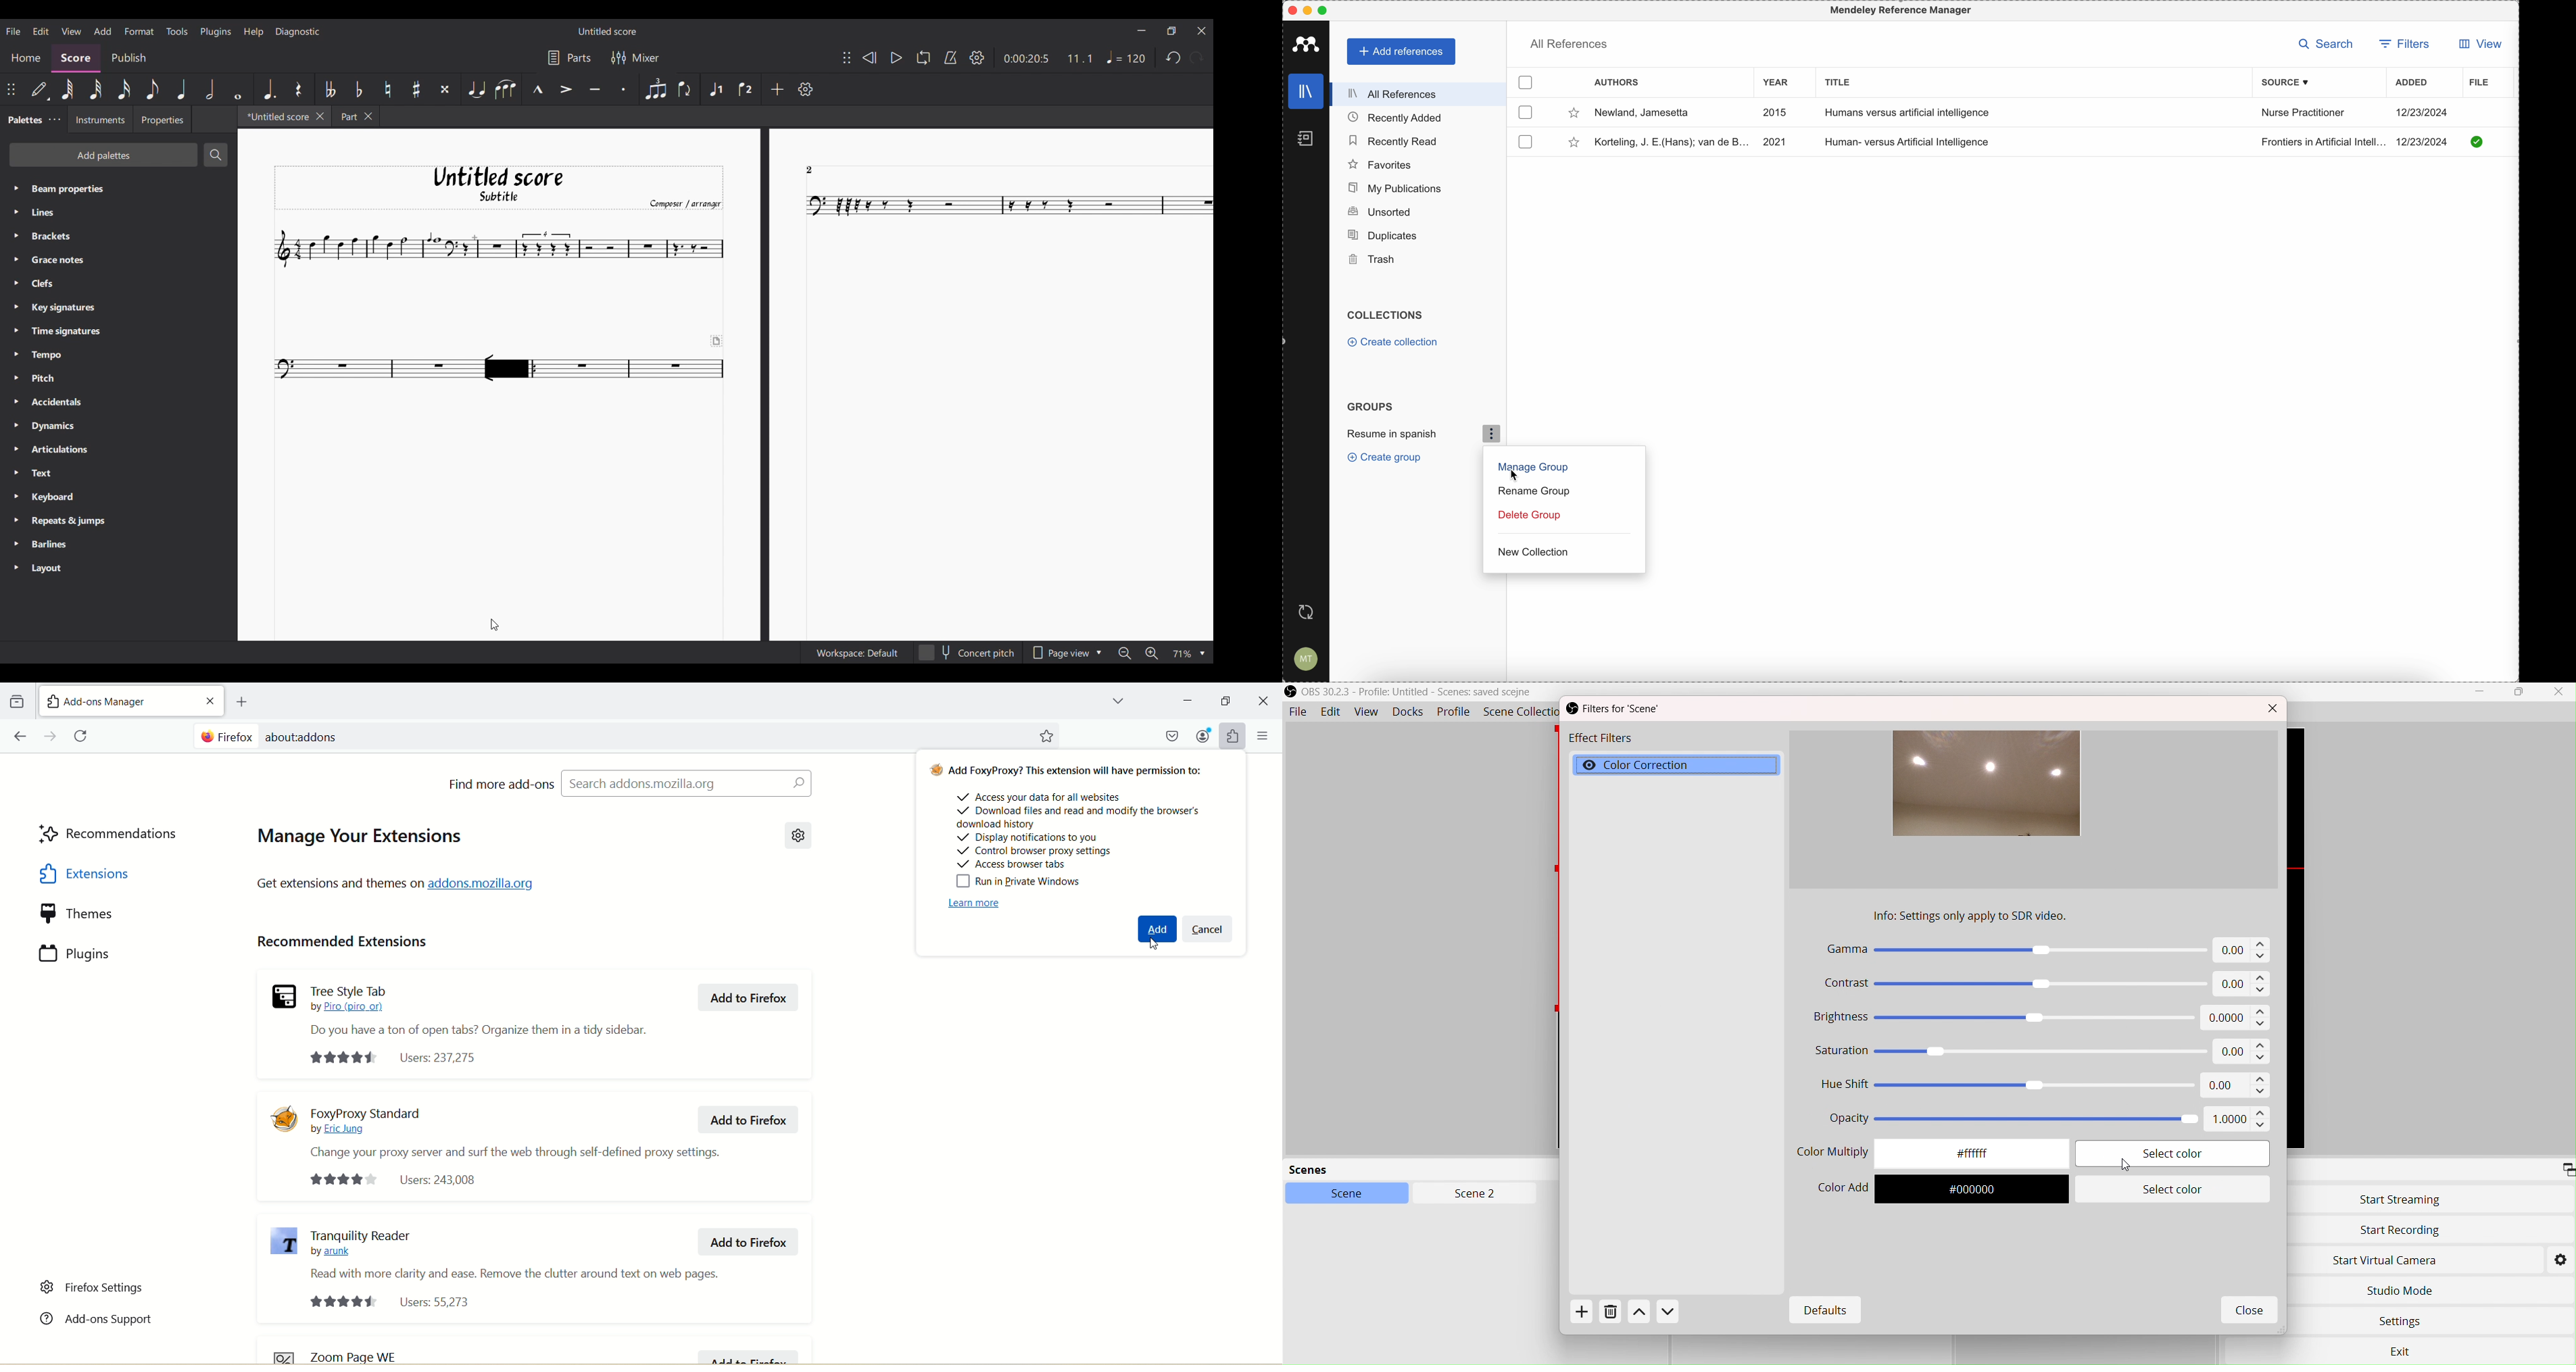  What do you see at coordinates (2412, 83) in the screenshot?
I see `added` at bounding box center [2412, 83].